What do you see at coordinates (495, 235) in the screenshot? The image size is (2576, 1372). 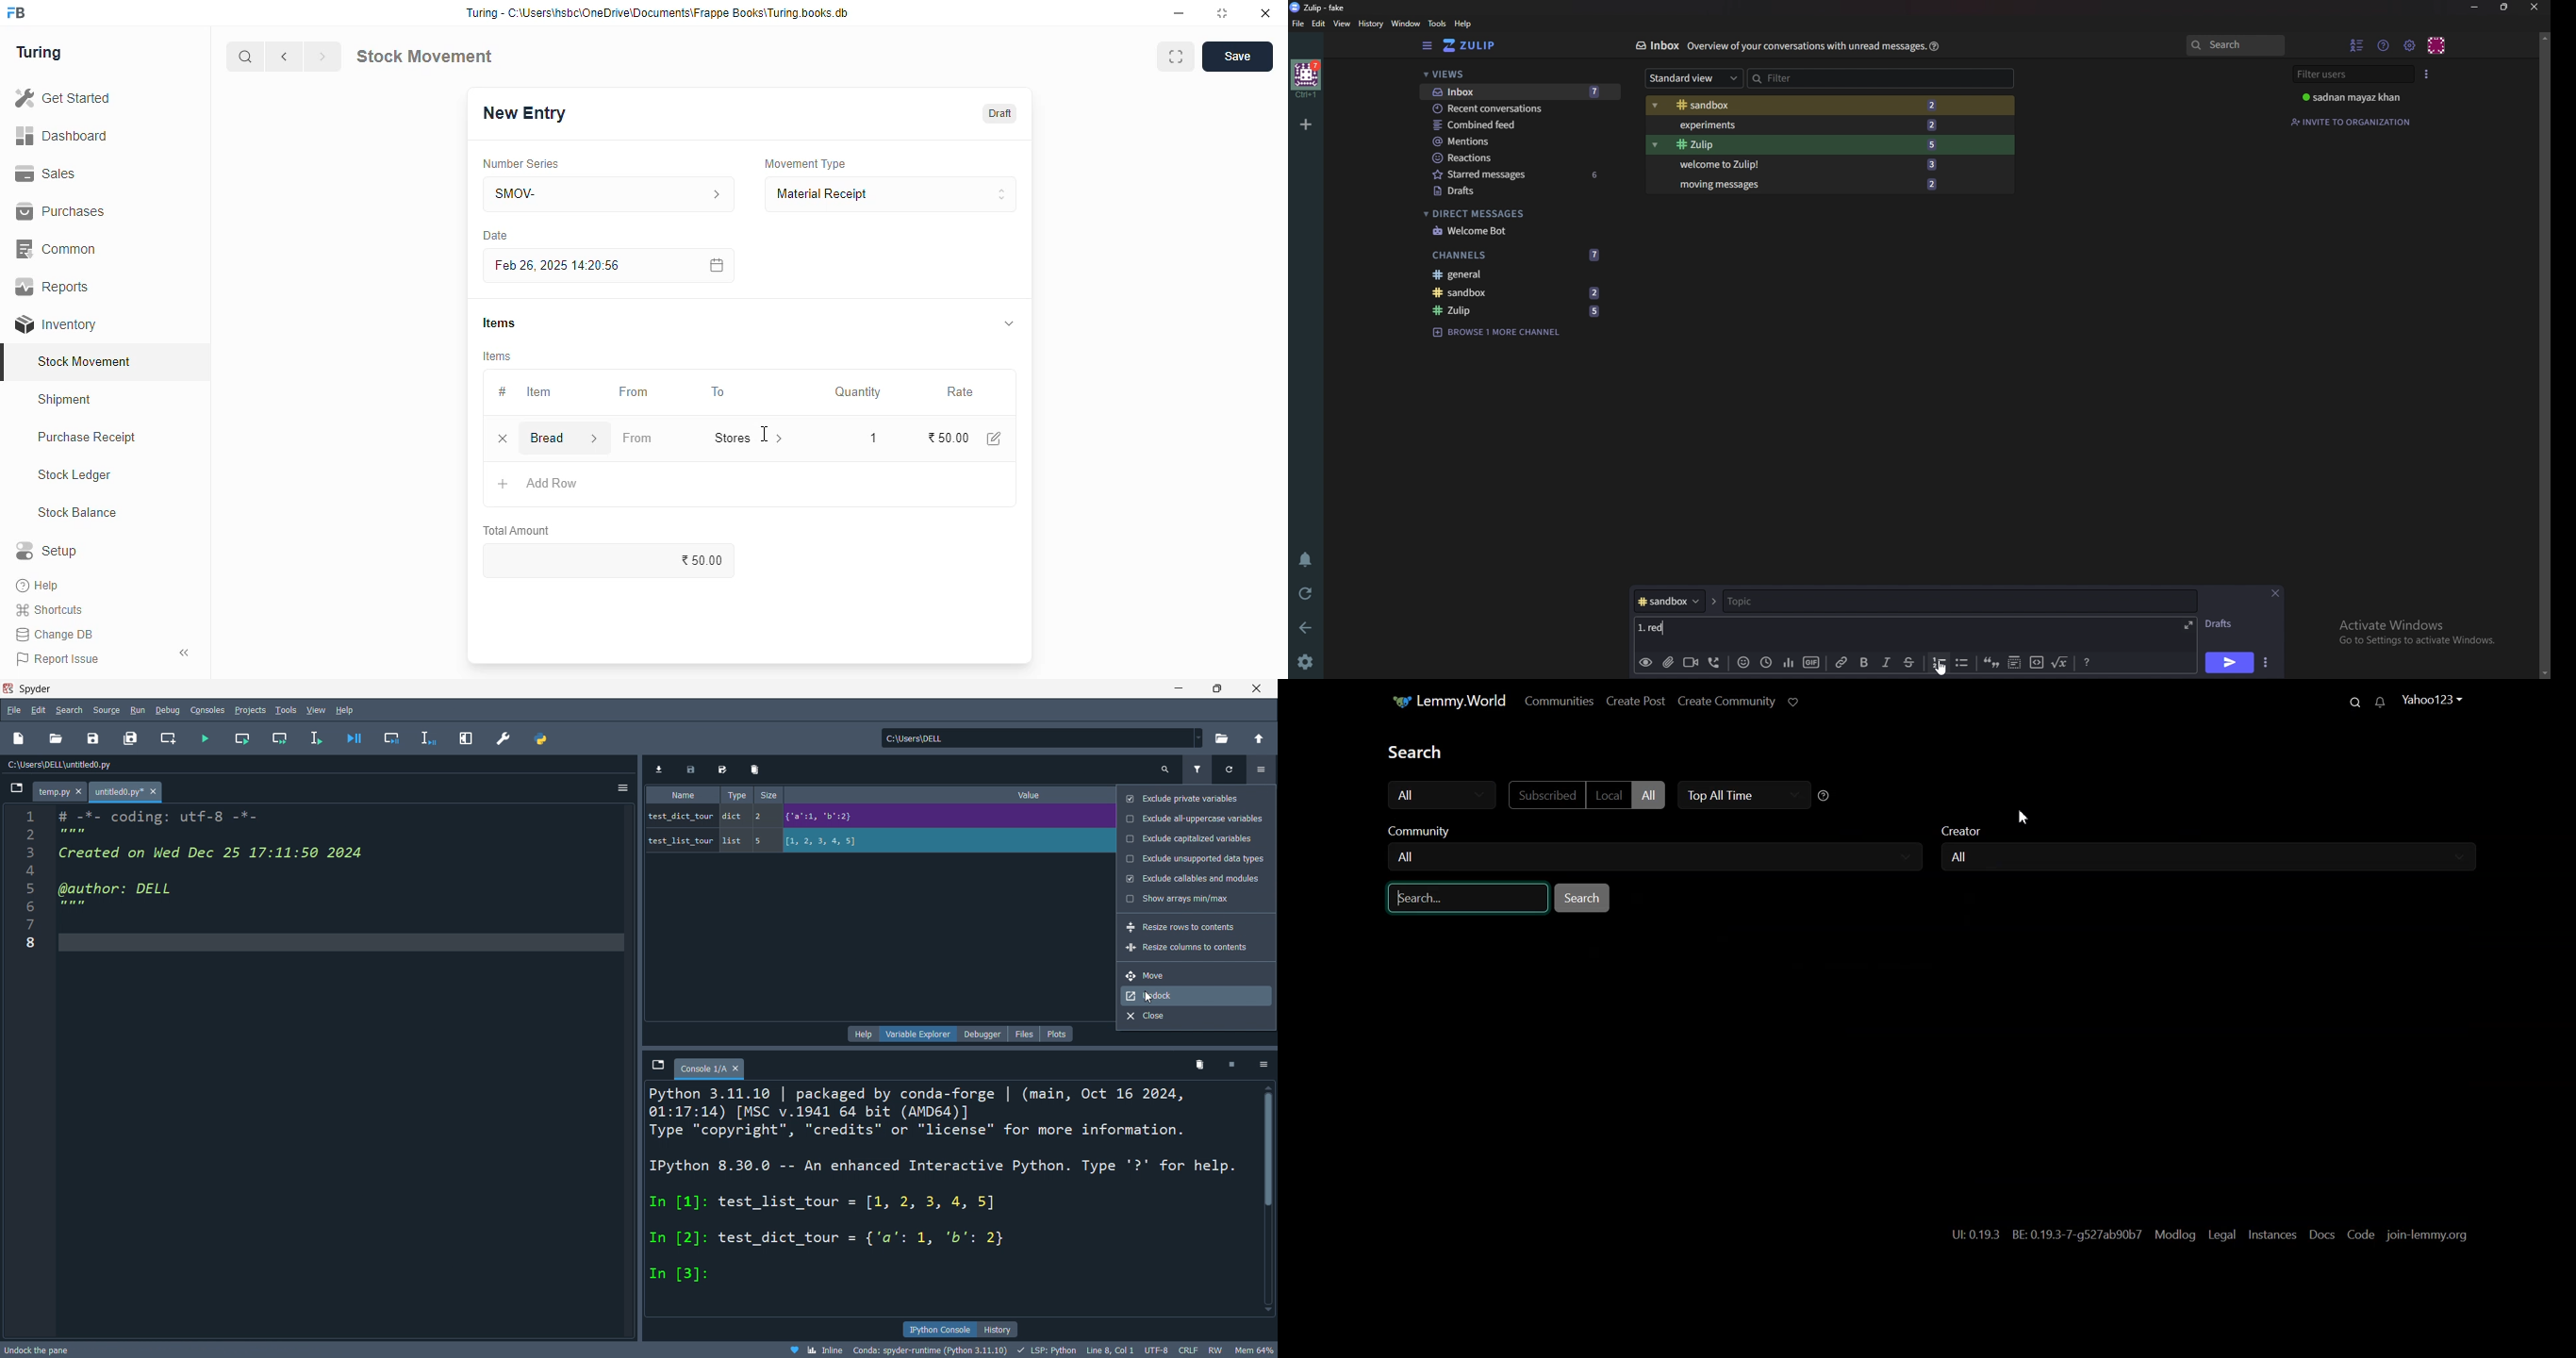 I see `Date` at bounding box center [495, 235].